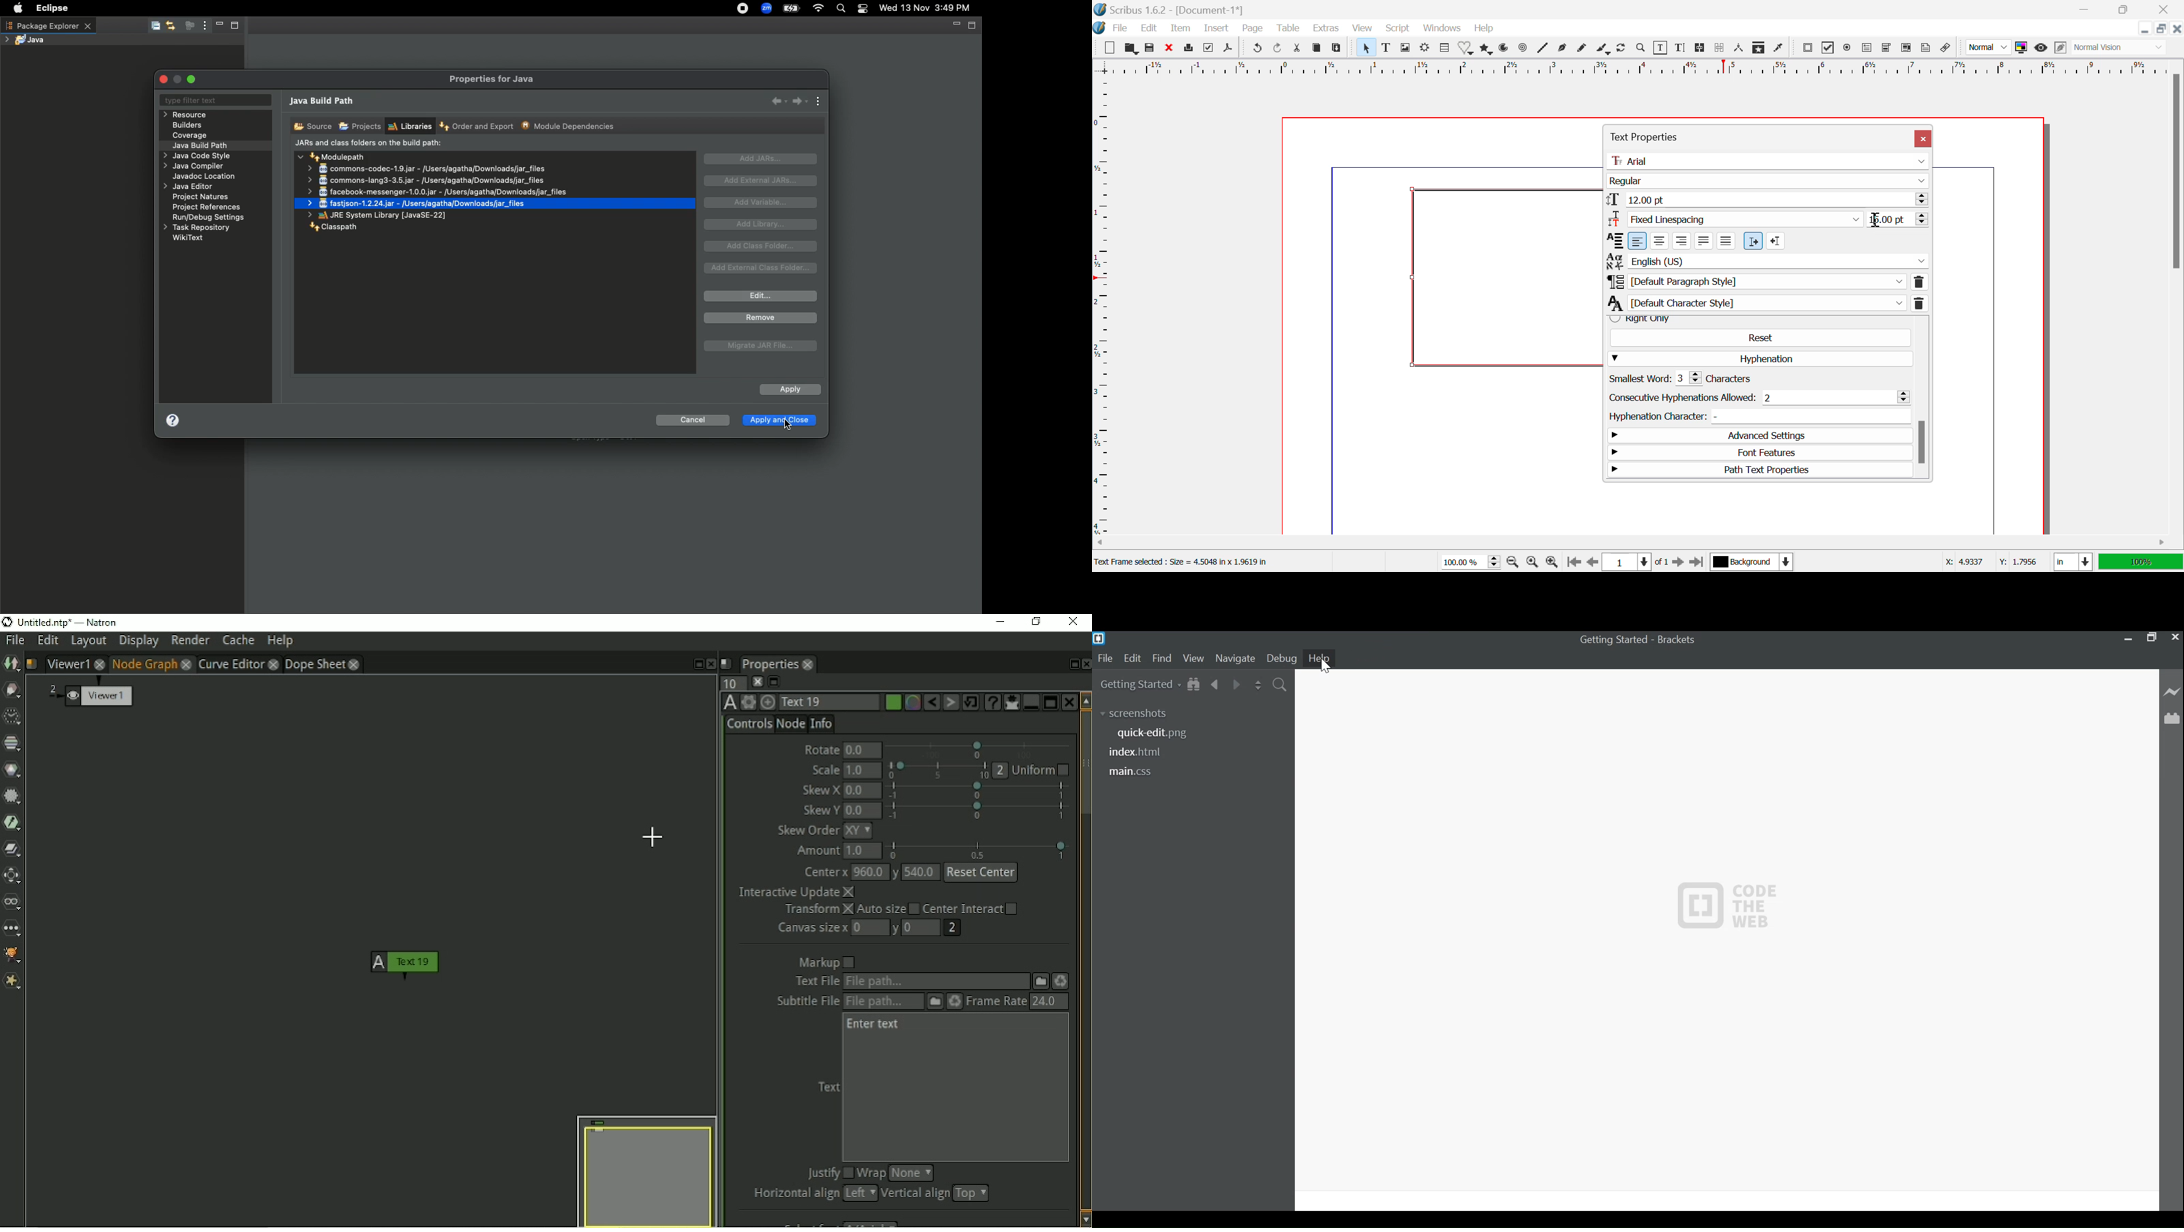  What do you see at coordinates (1169, 48) in the screenshot?
I see `Discard` at bounding box center [1169, 48].